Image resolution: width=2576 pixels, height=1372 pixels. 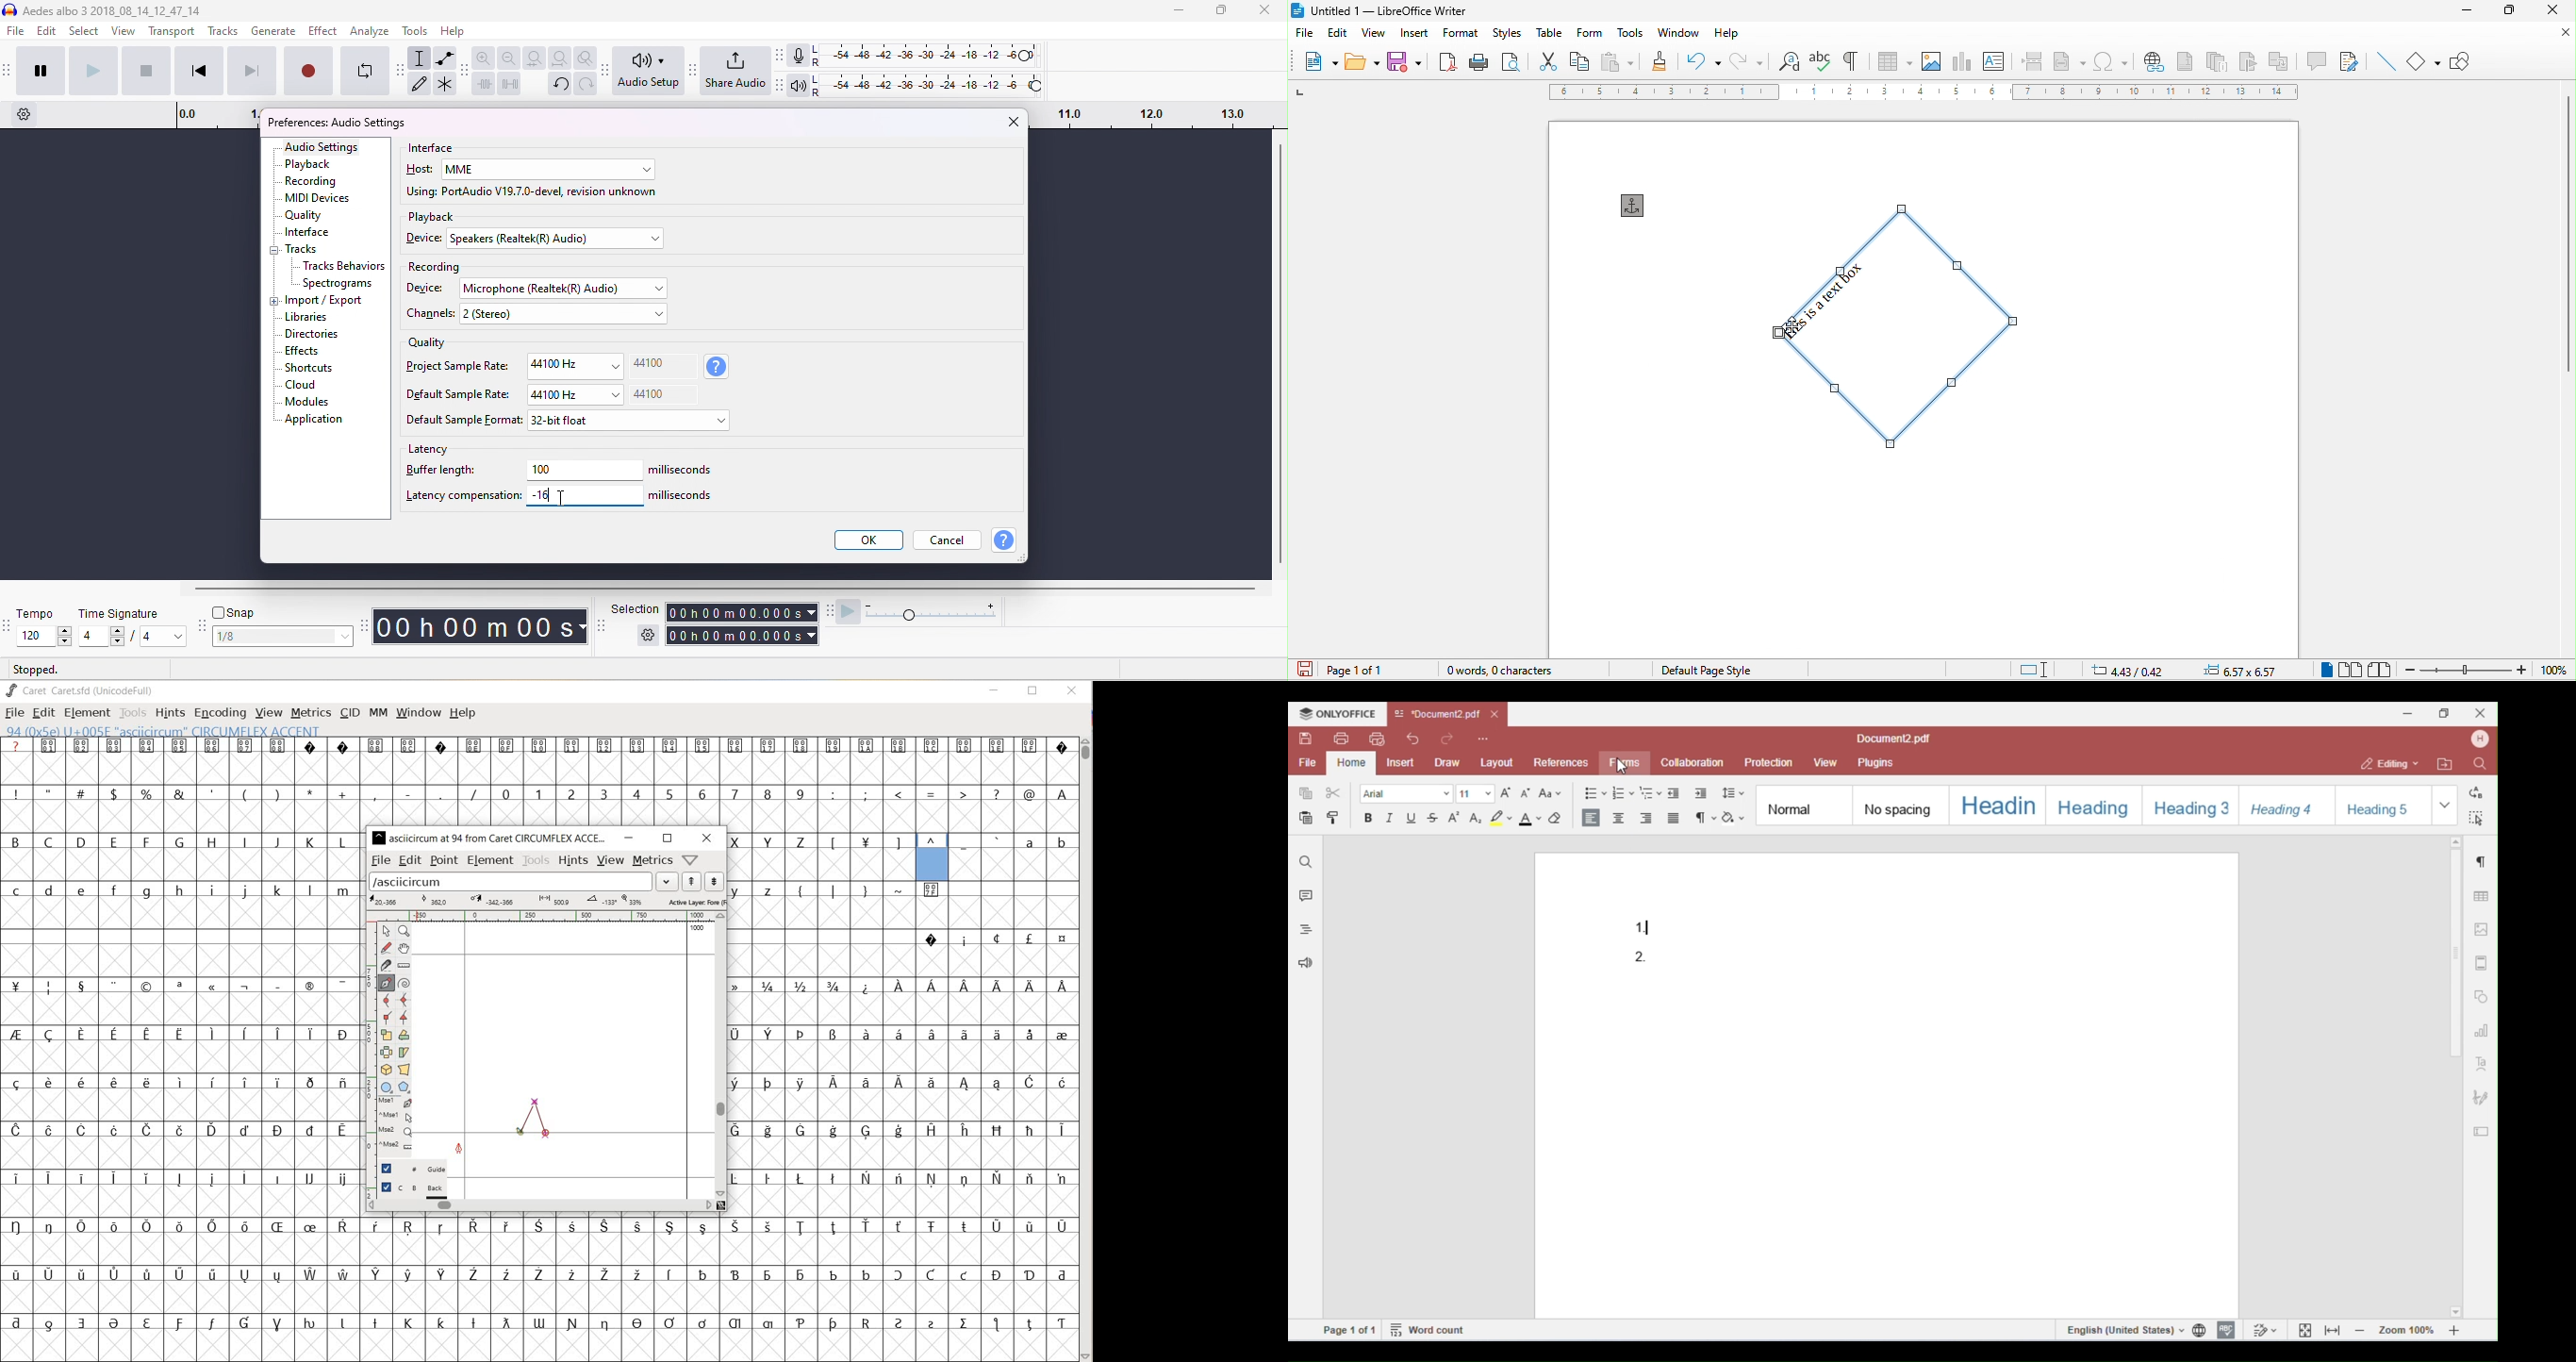 What do you see at coordinates (491, 860) in the screenshot?
I see `element` at bounding box center [491, 860].